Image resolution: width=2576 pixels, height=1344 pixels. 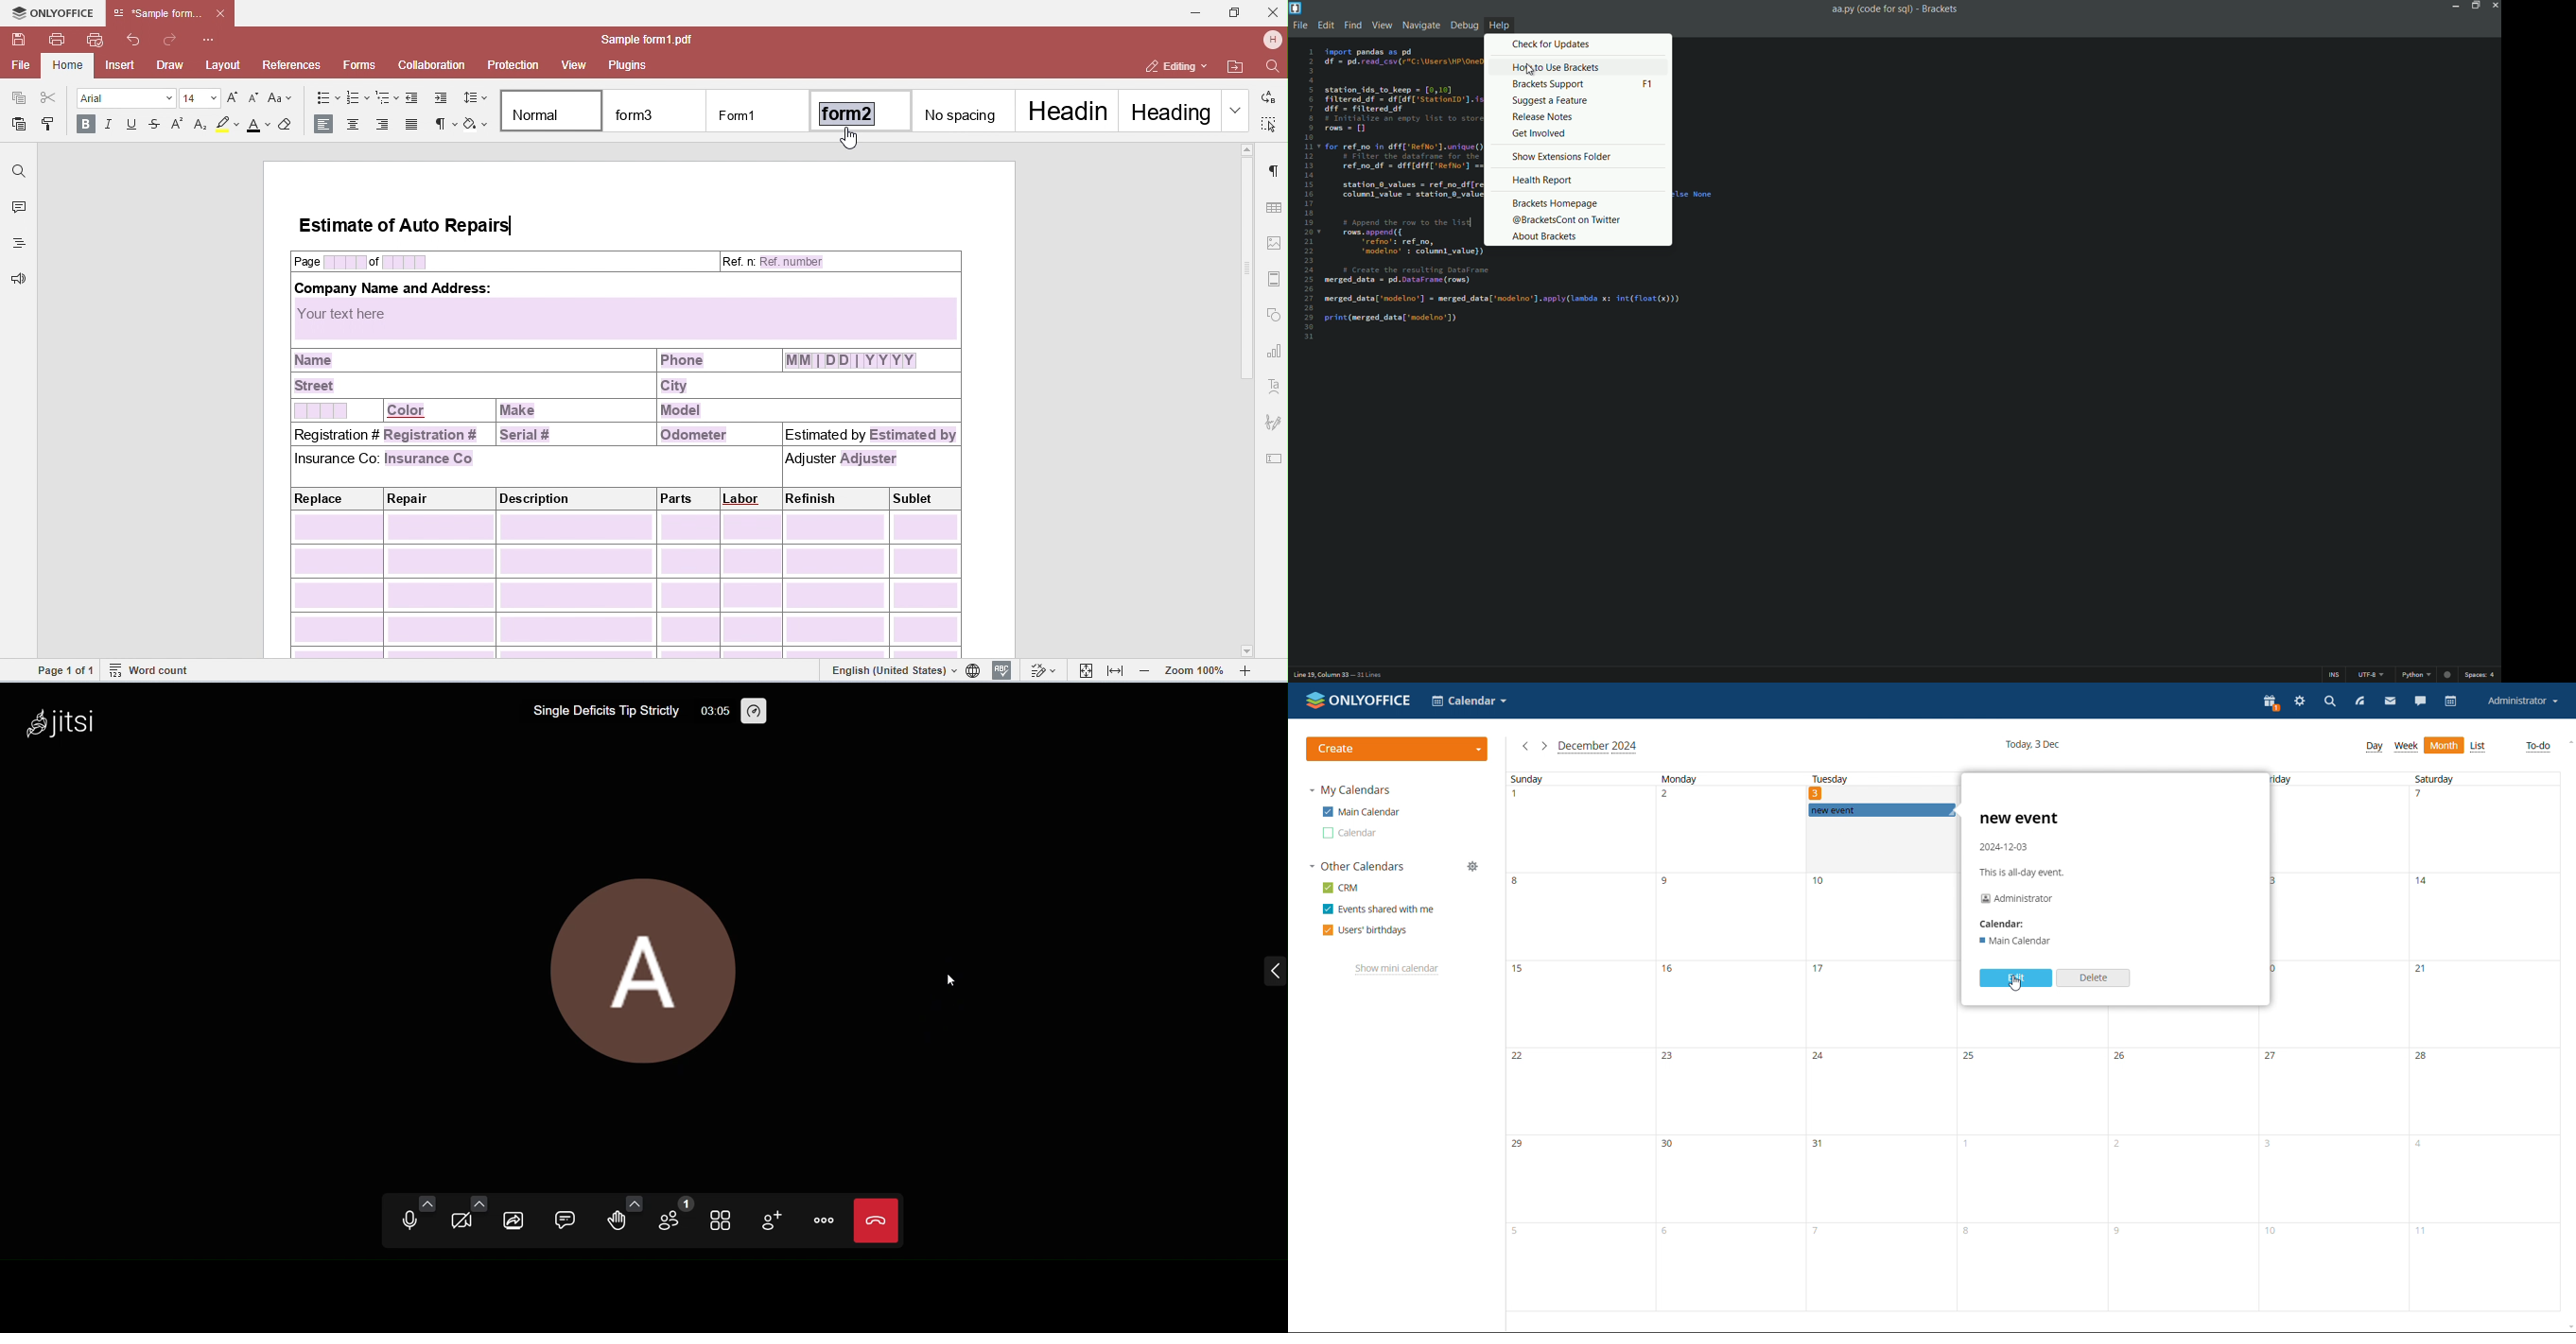 What do you see at coordinates (2423, 673) in the screenshot?
I see `file format - Python` at bounding box center [2423, 673].